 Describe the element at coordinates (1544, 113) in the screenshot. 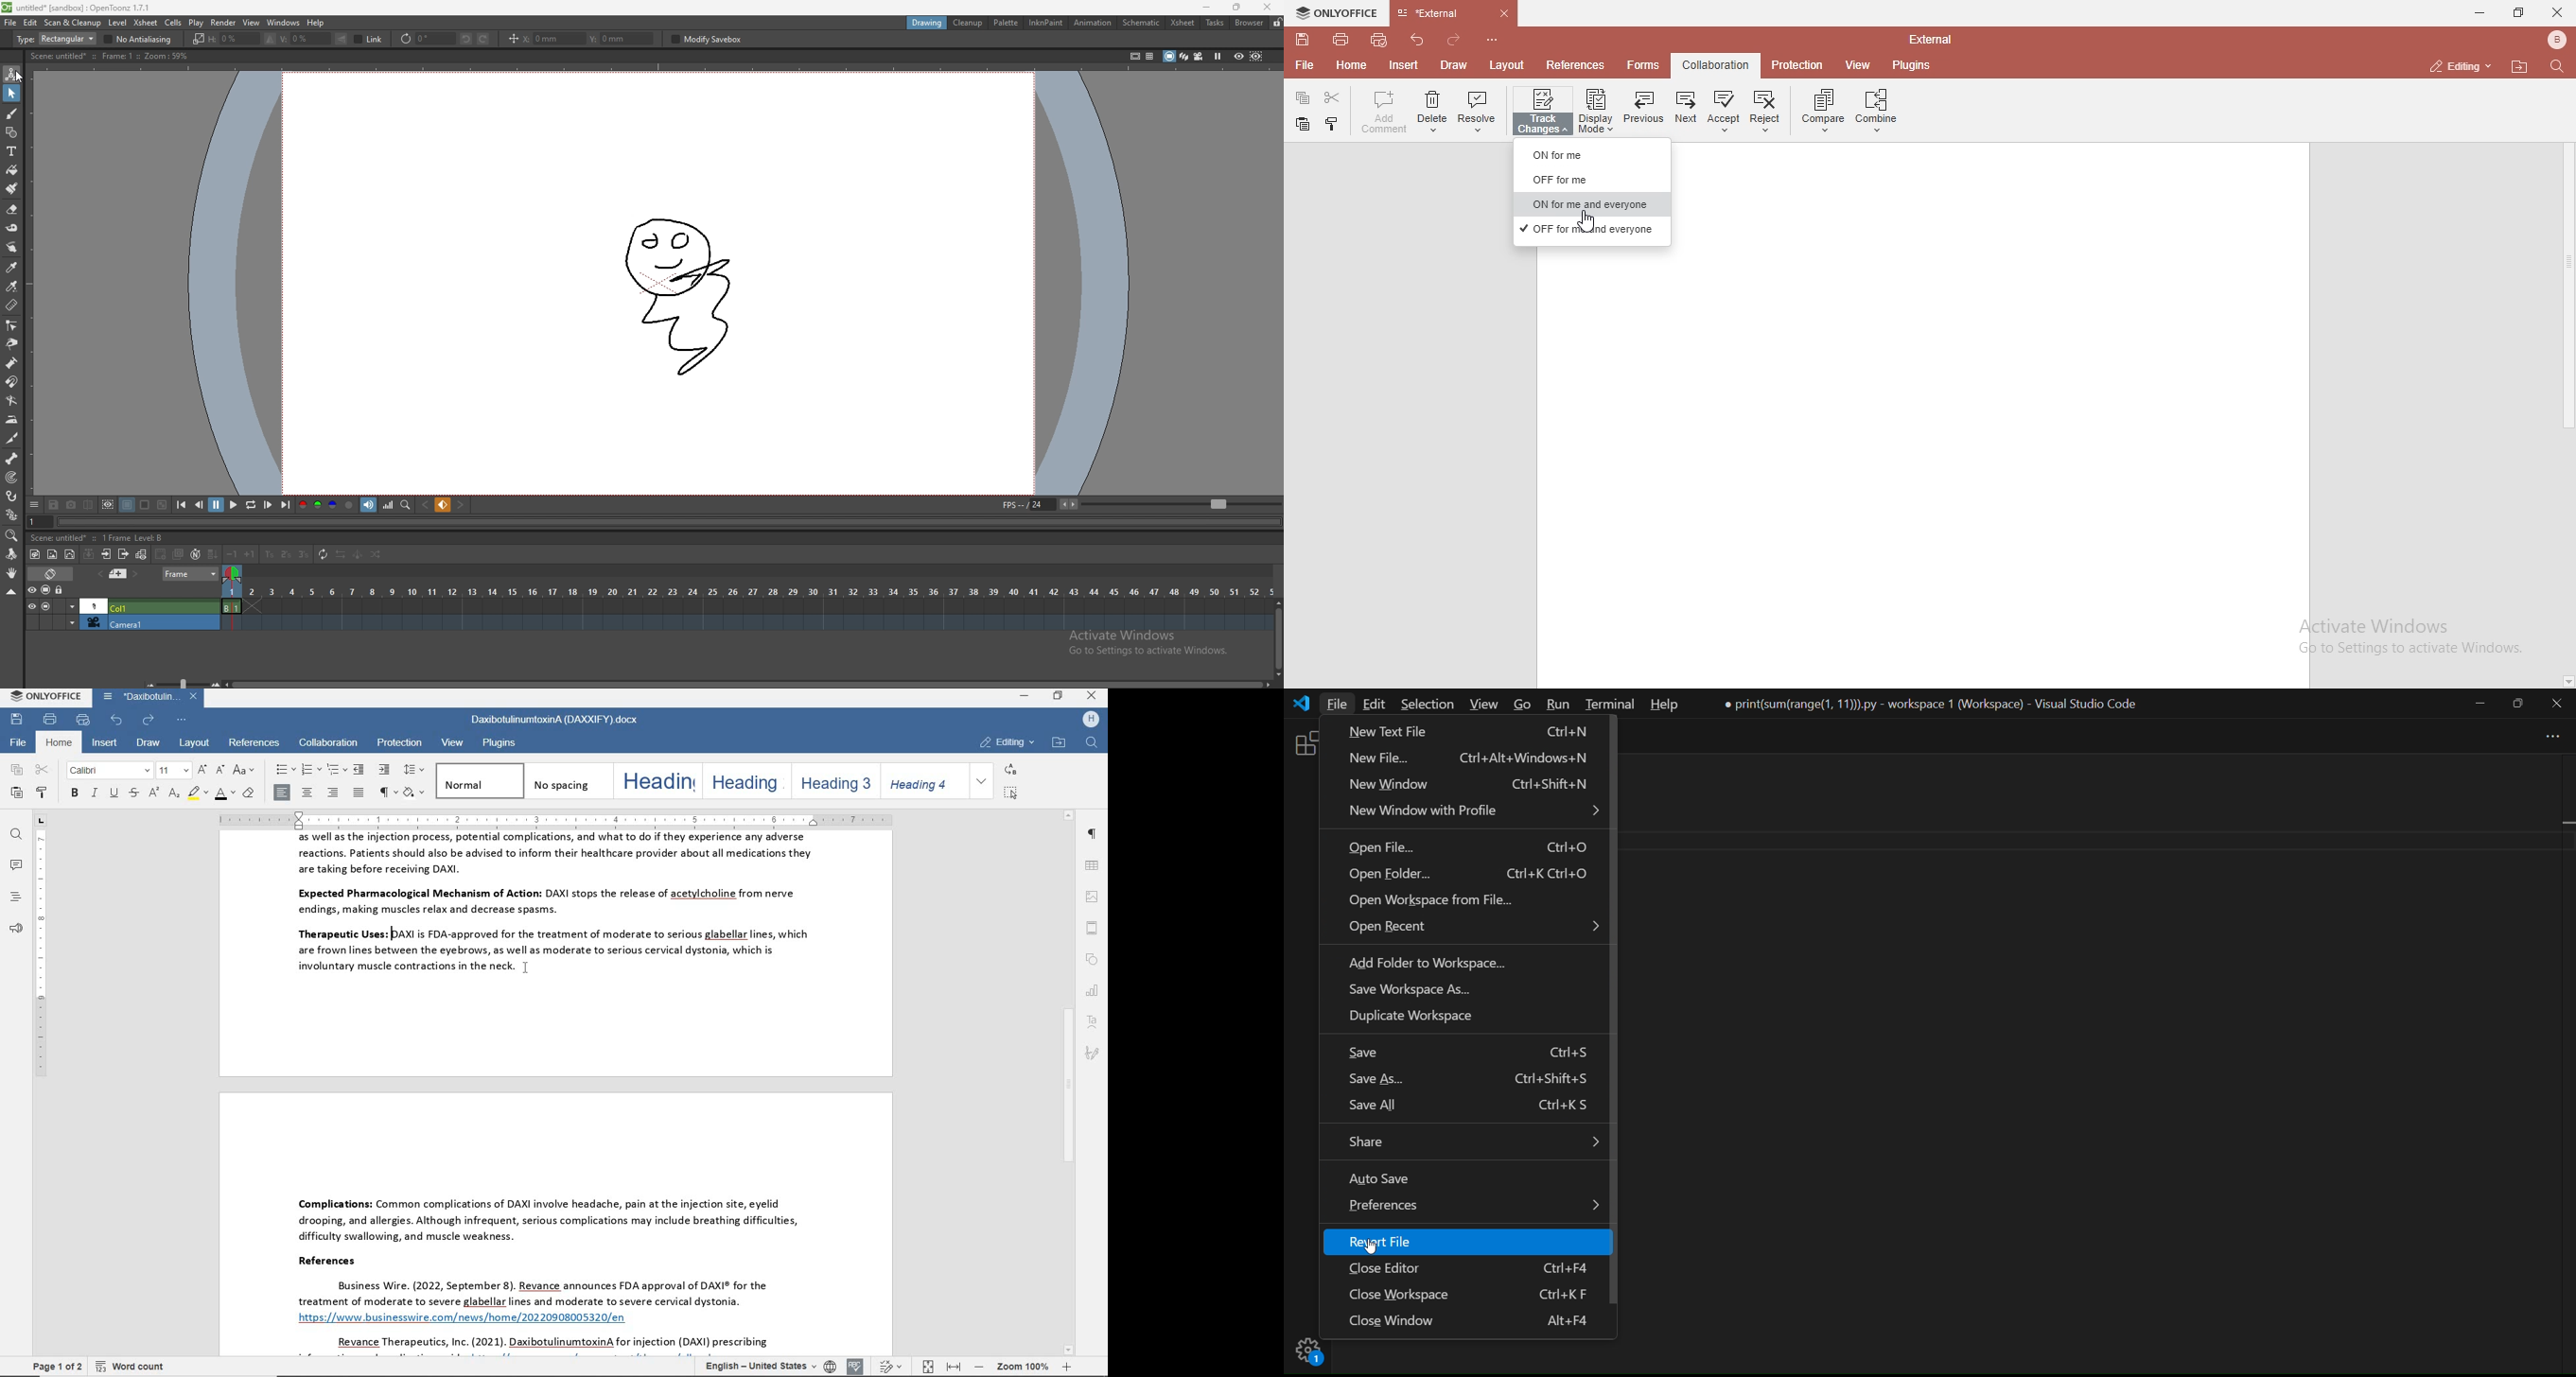

I see `track chnages` at that location.